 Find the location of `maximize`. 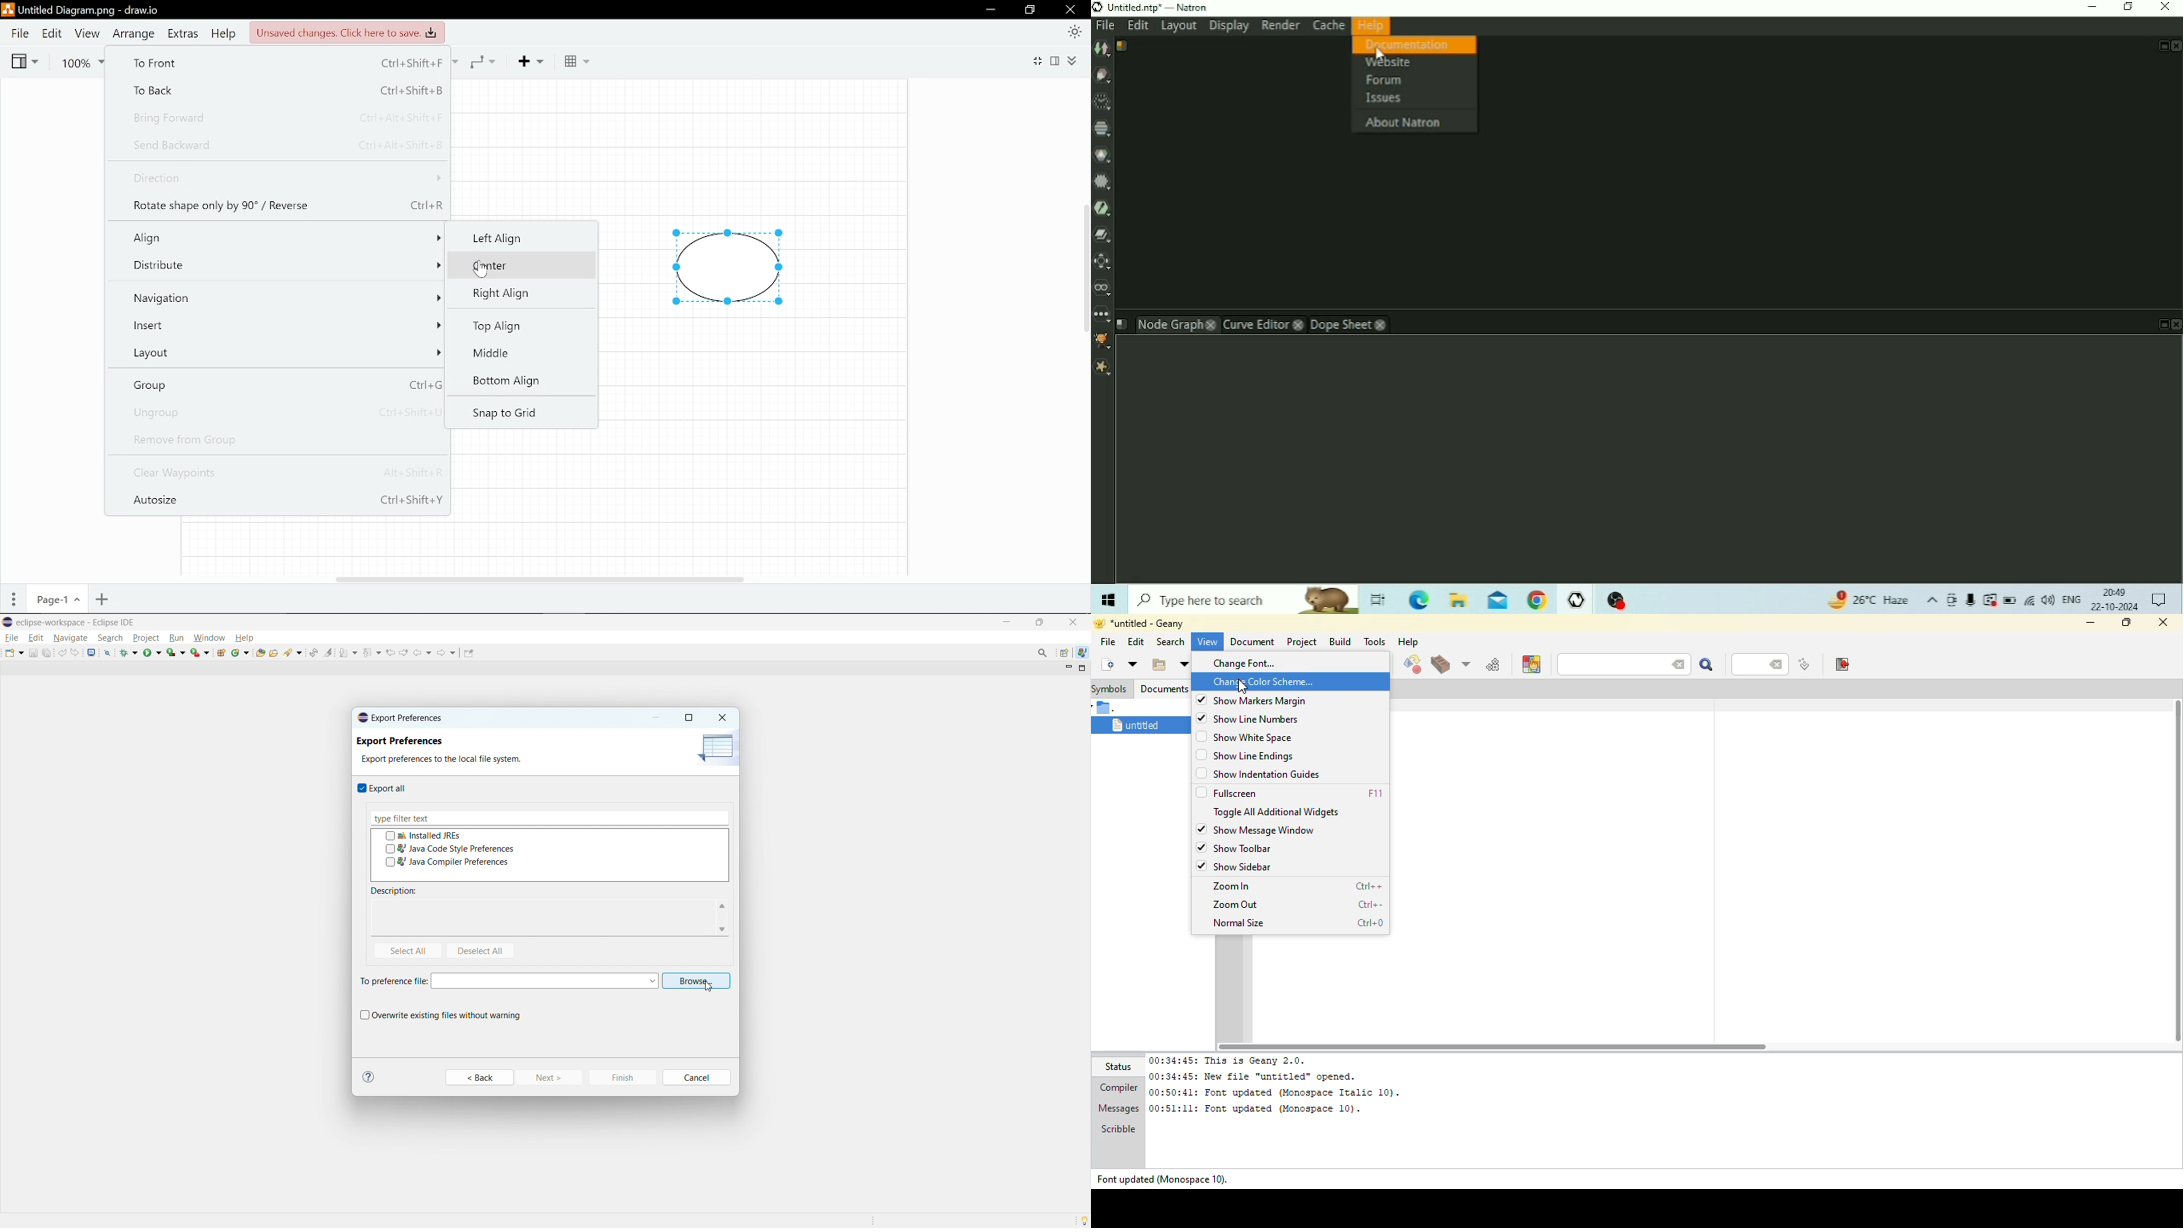

maximize is located at coordinates (1040, 622).